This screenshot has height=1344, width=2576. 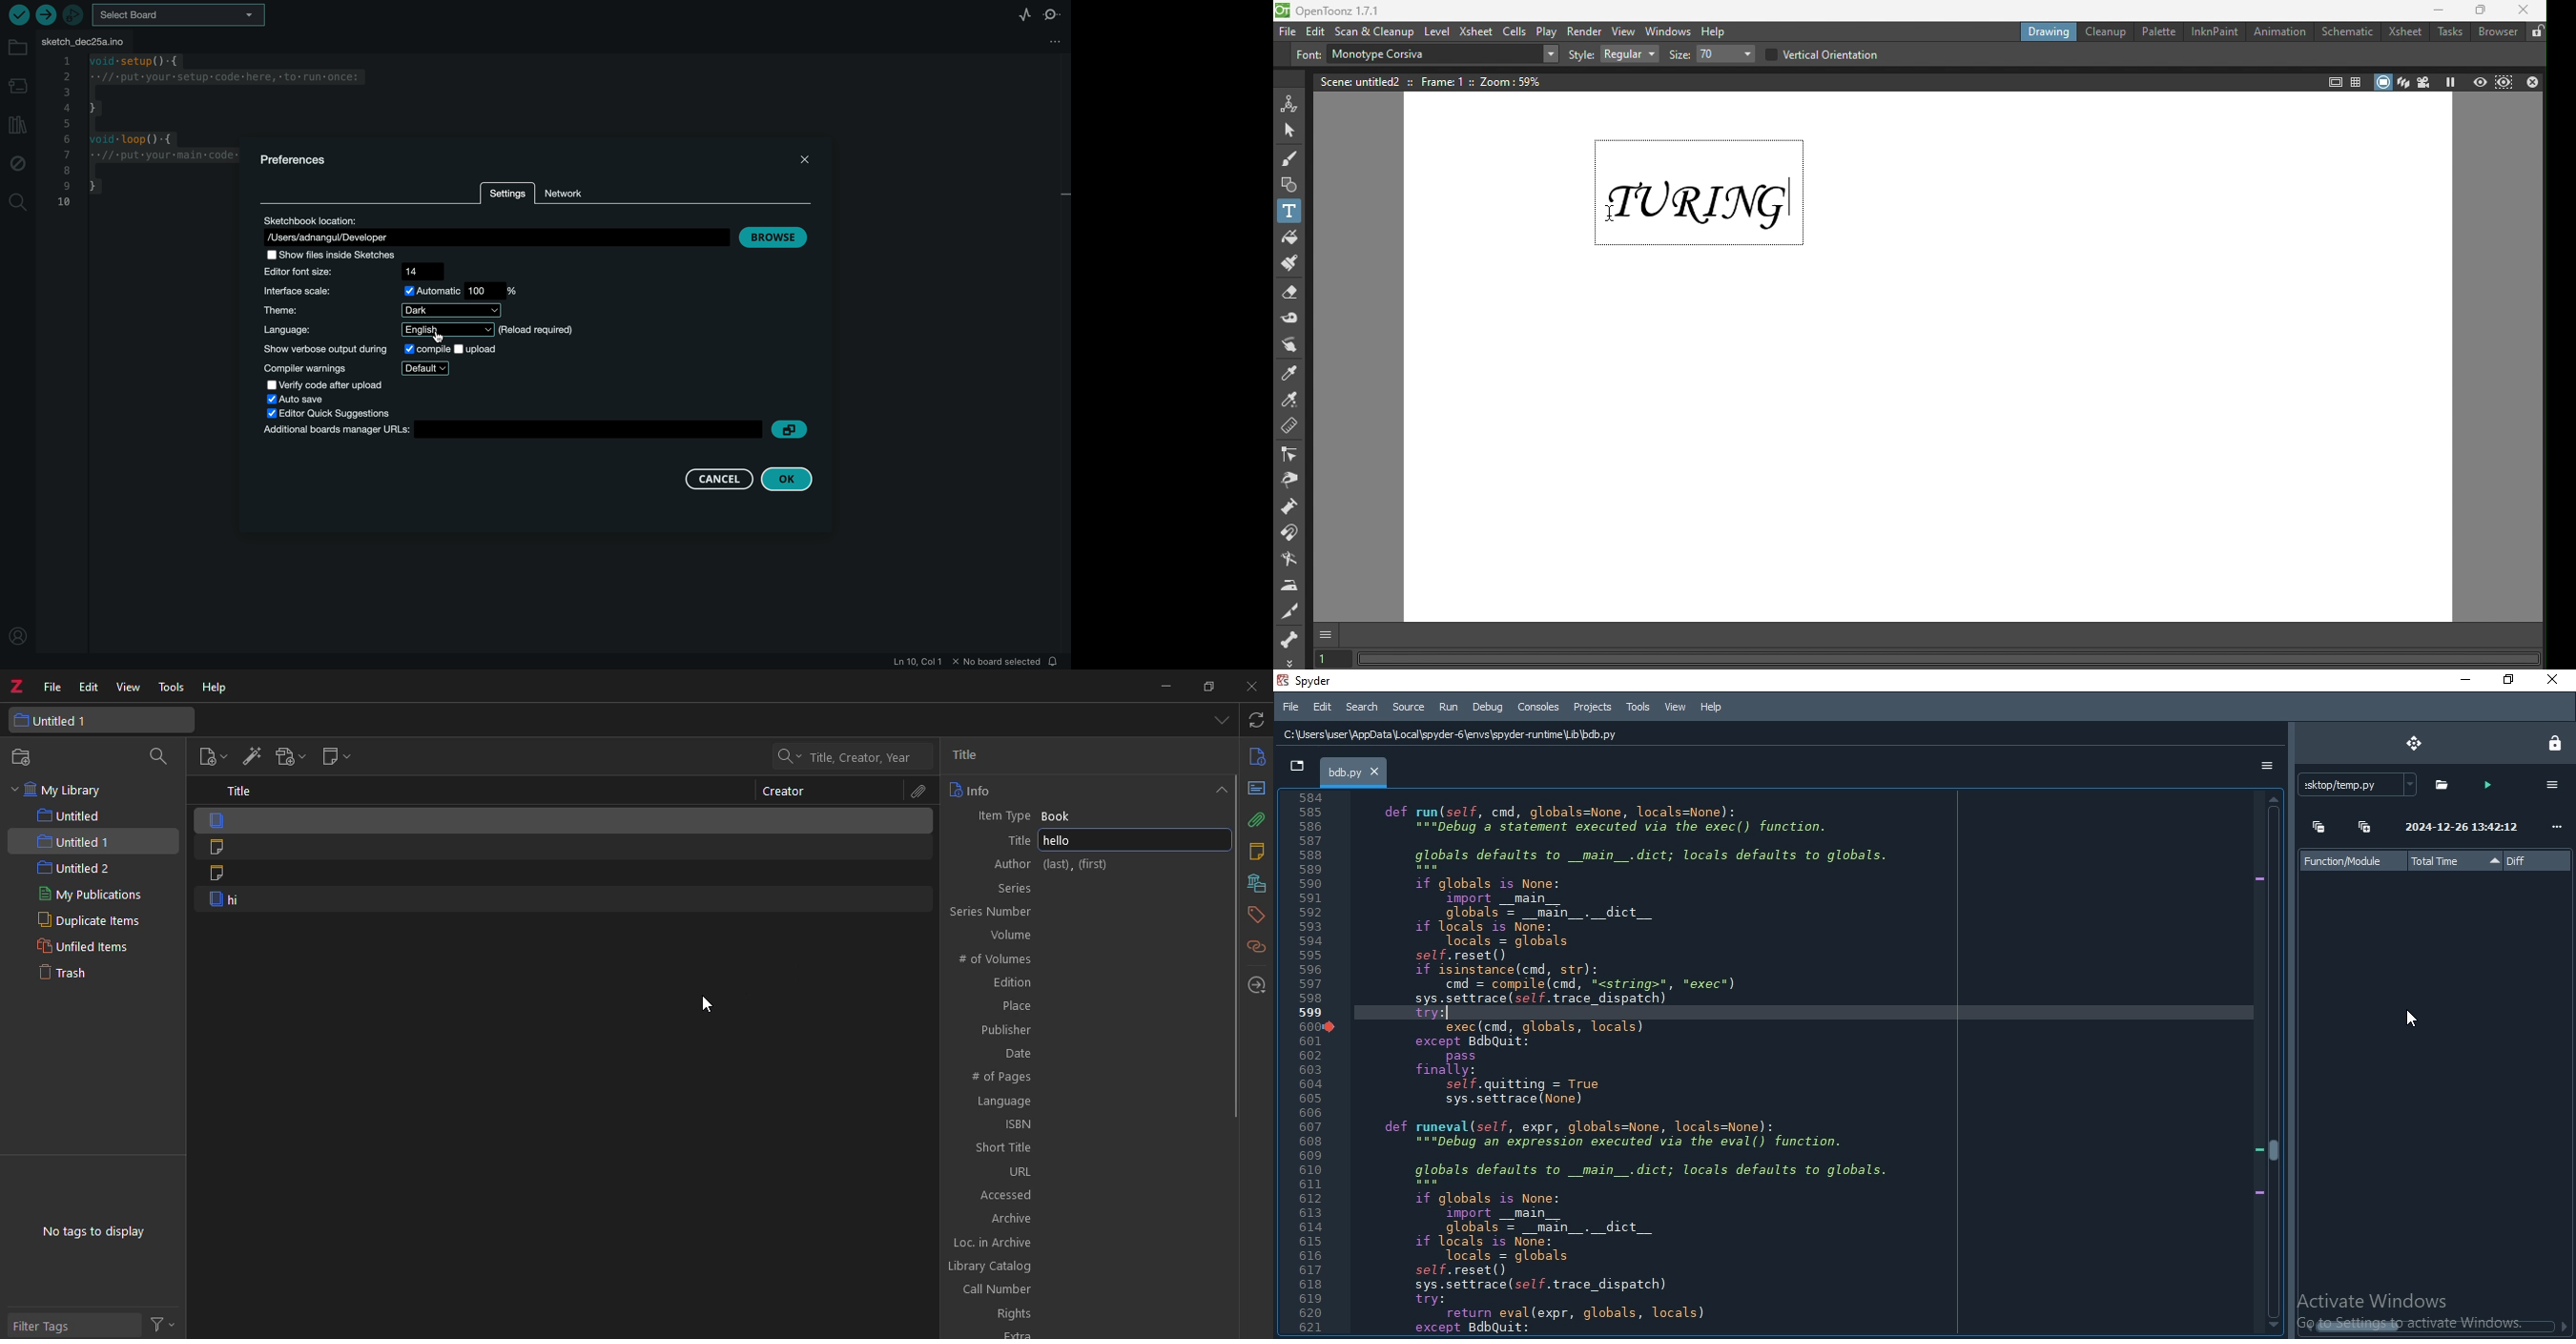 What do you see at coordinates (565, 820) in the screenshot?
I see `selected item` at bounding box center [565, 820].